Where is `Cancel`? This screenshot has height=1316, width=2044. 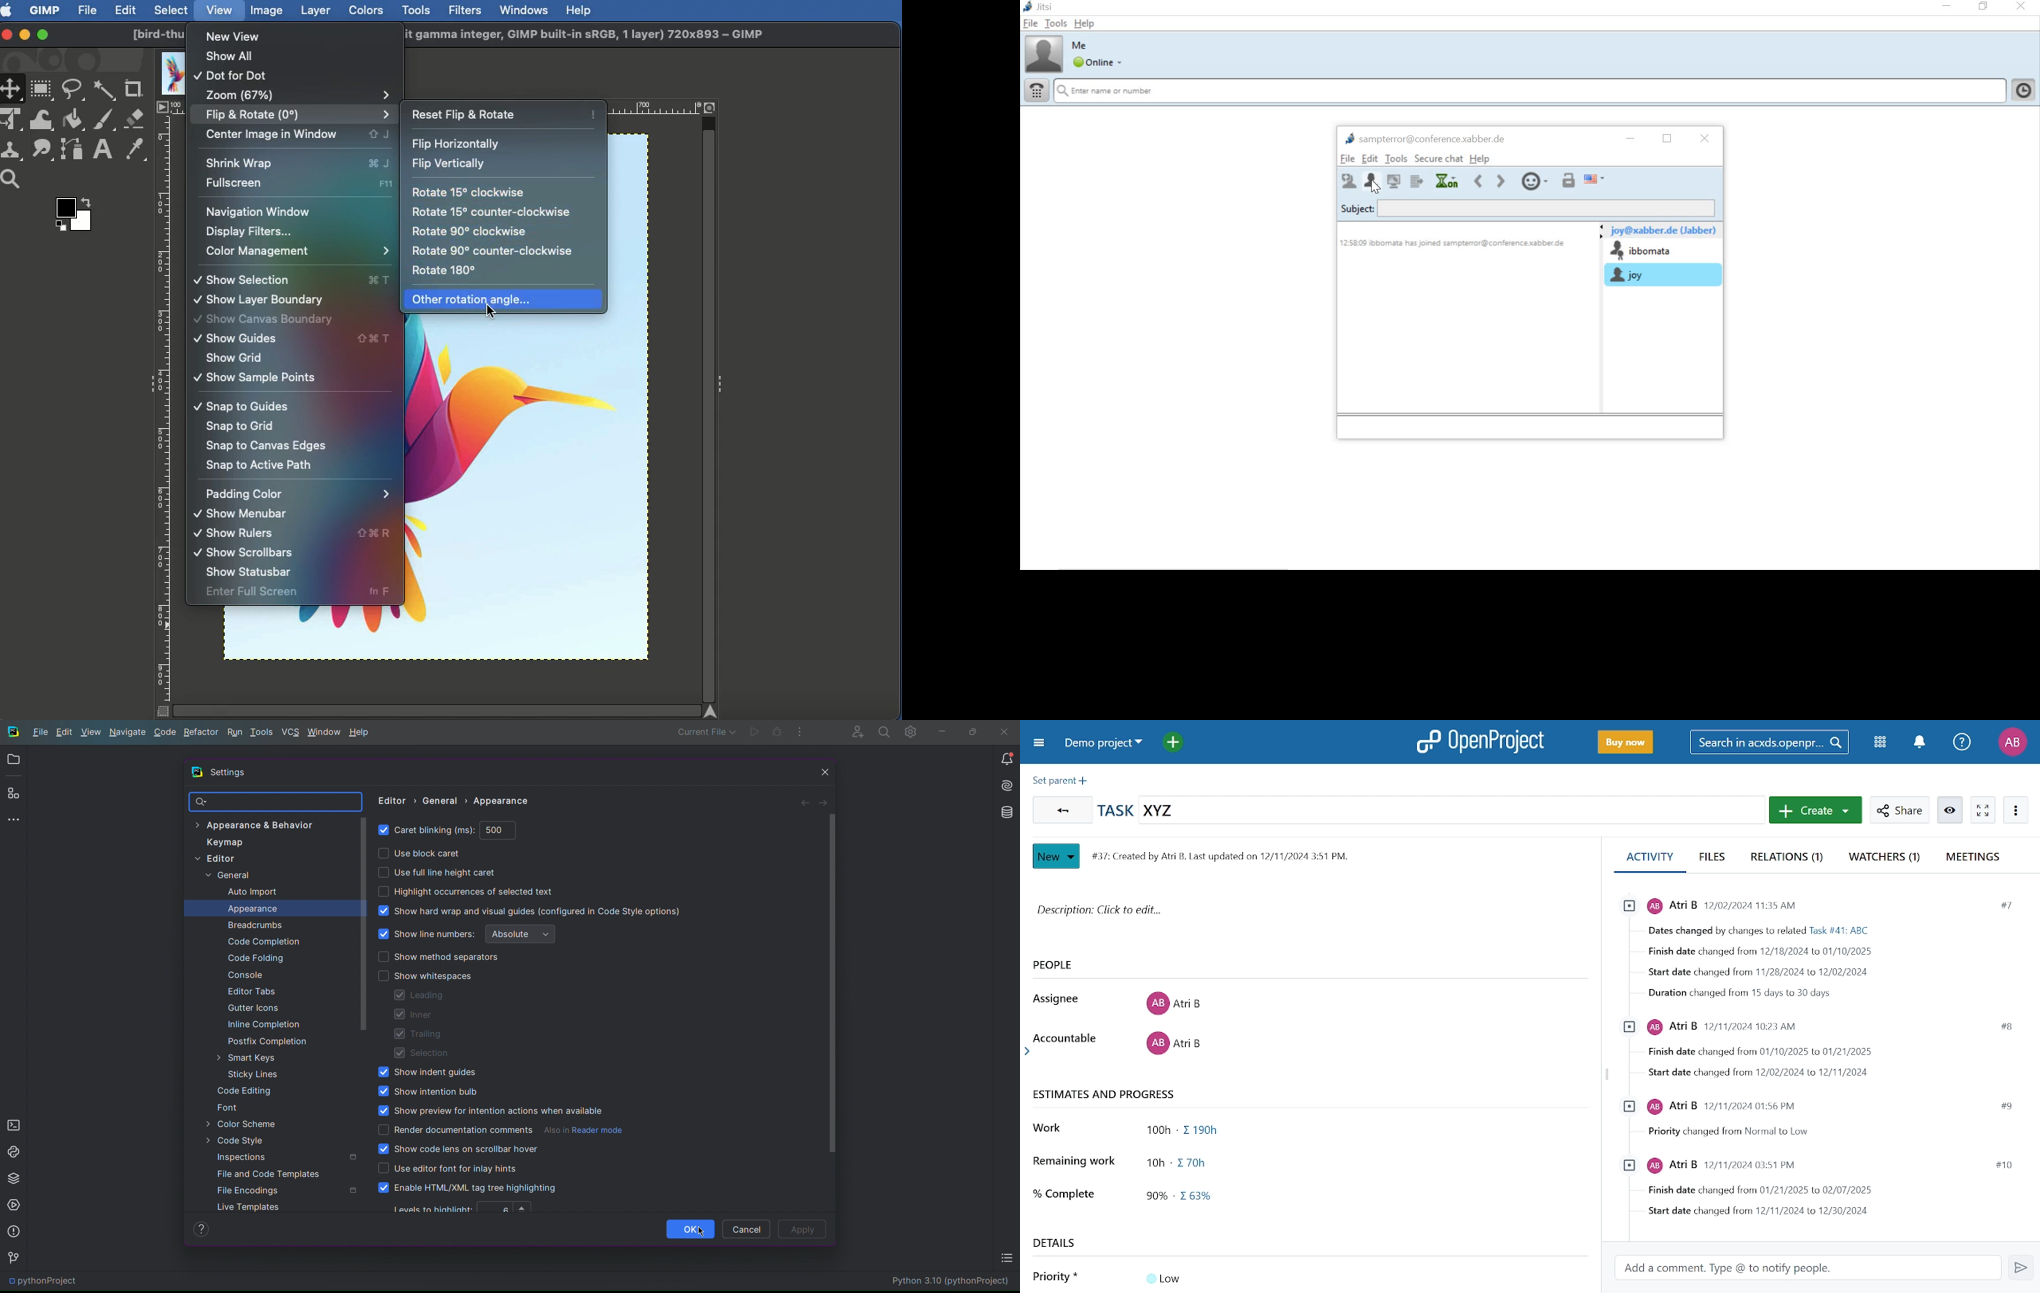
Cancel is located at coordinates (746, 1228).